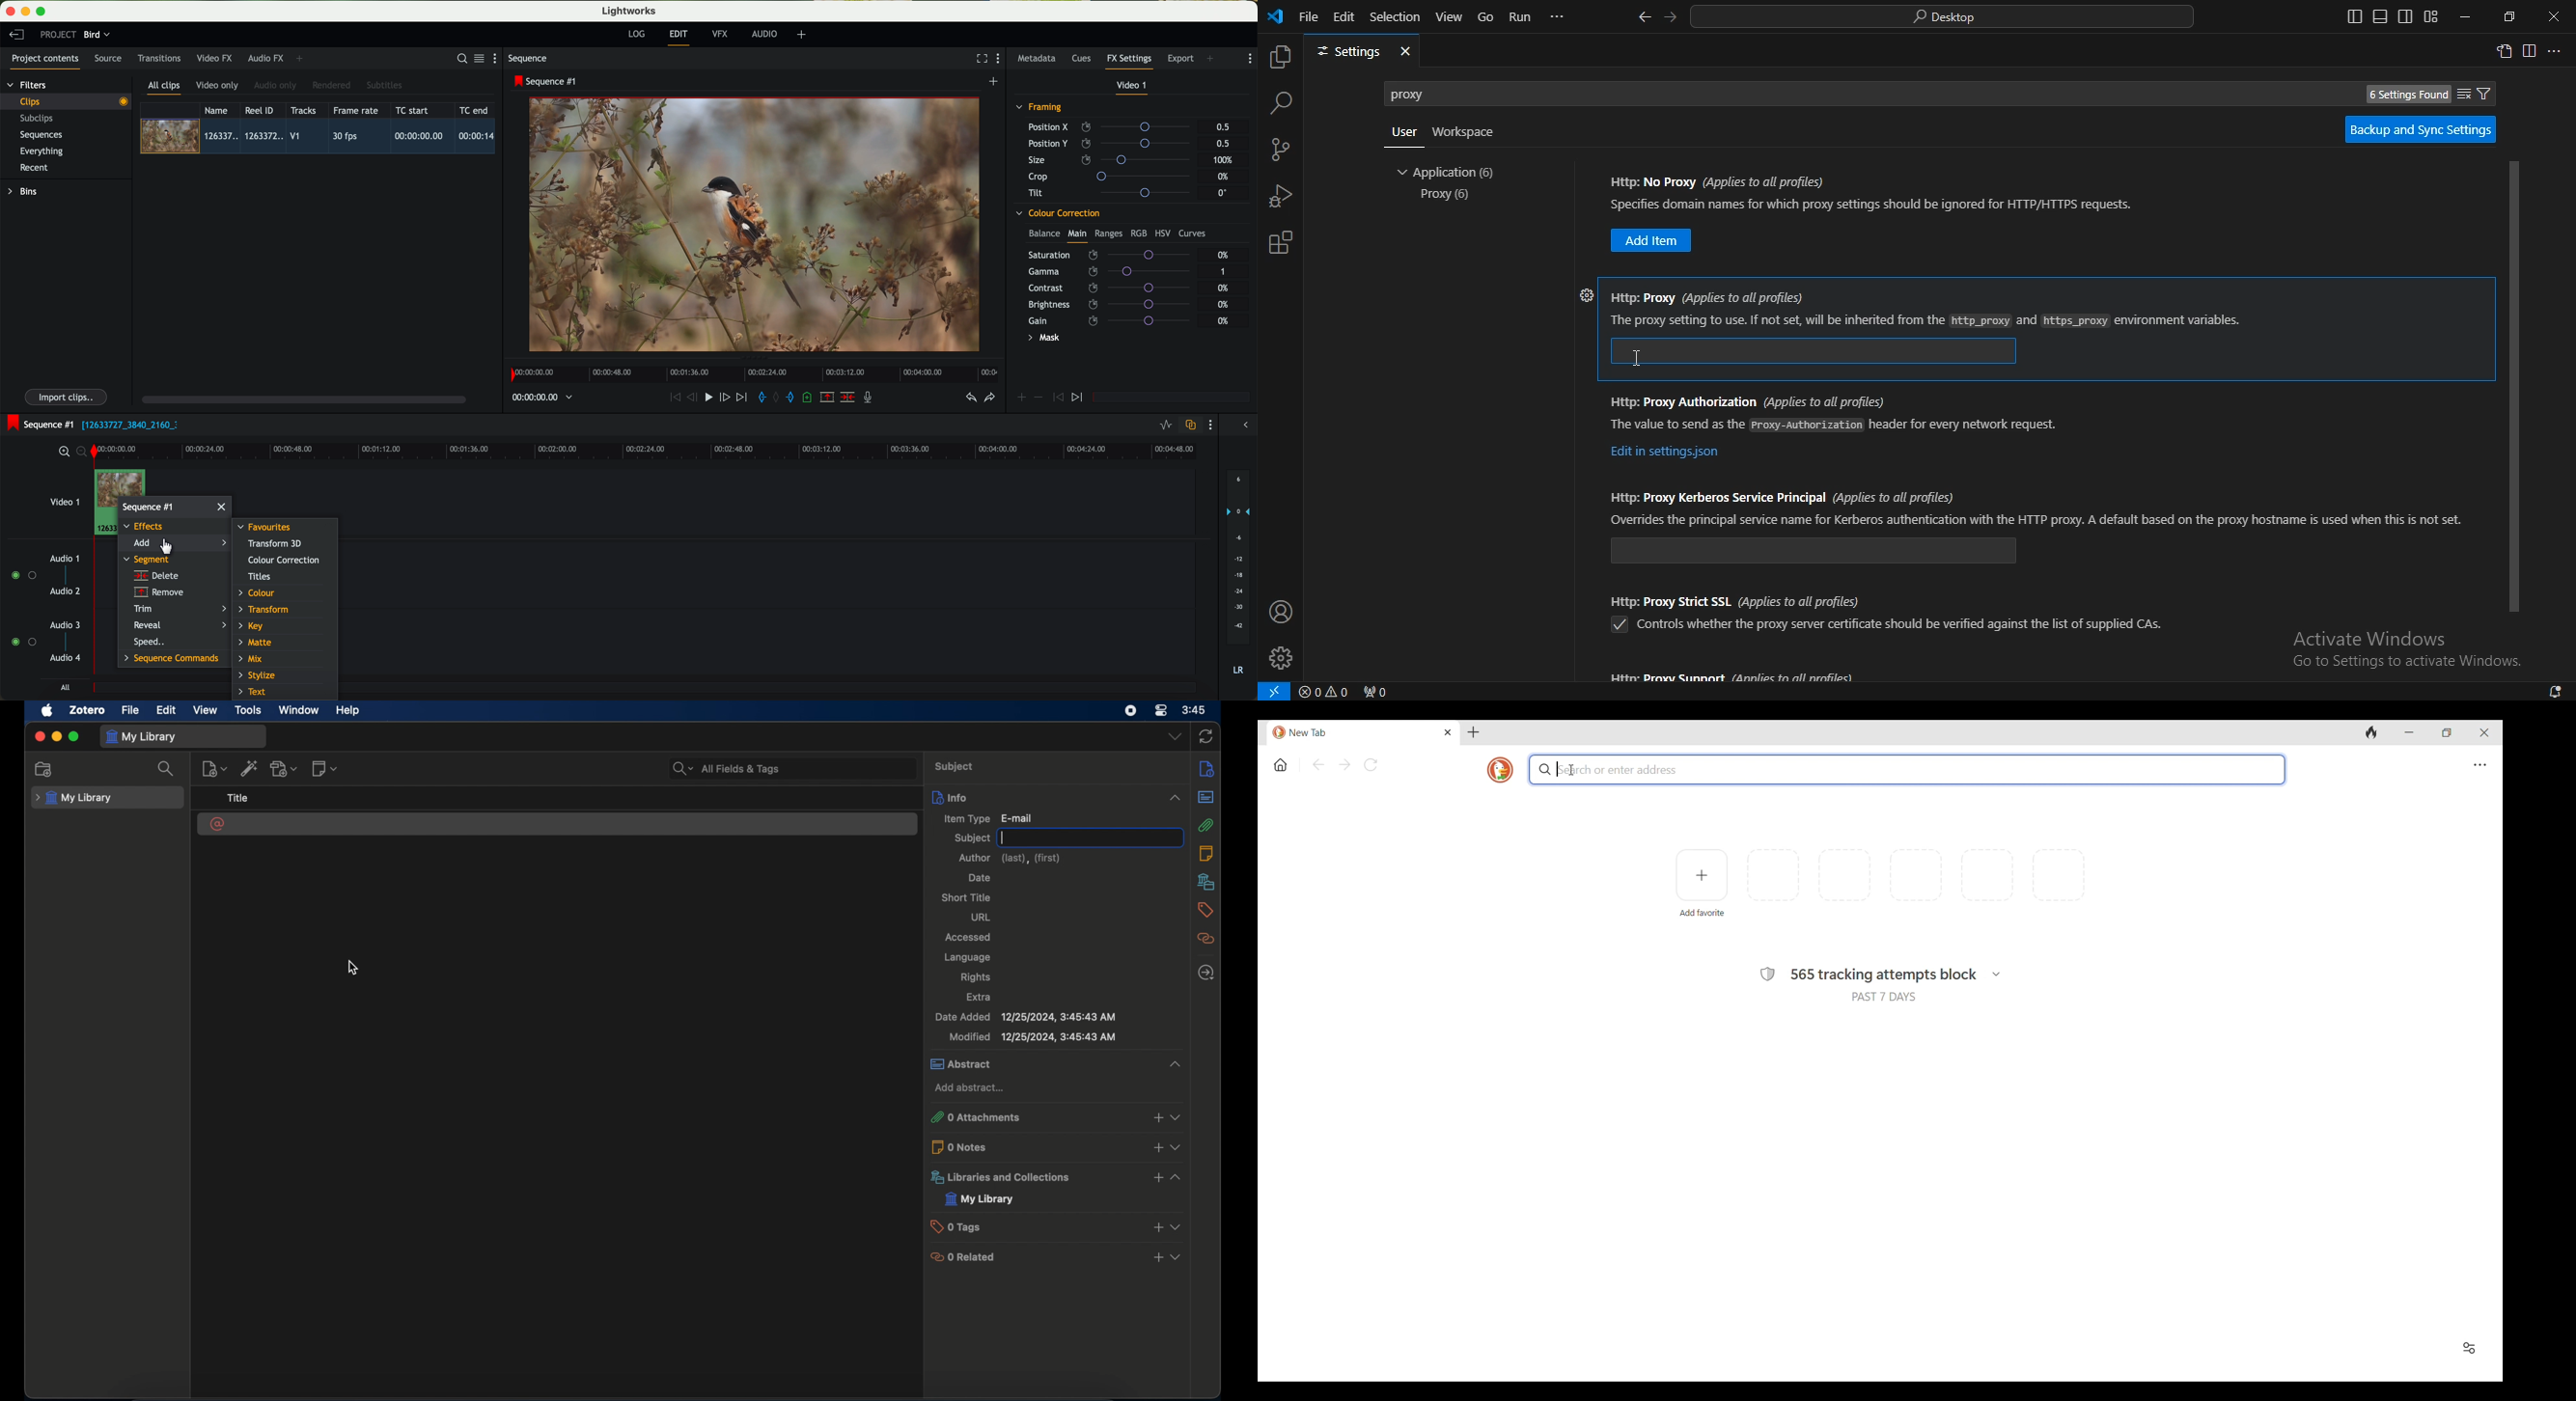  Describe the element at coordinates (759, 226) in the screenshot. I see `video preview` at that location.